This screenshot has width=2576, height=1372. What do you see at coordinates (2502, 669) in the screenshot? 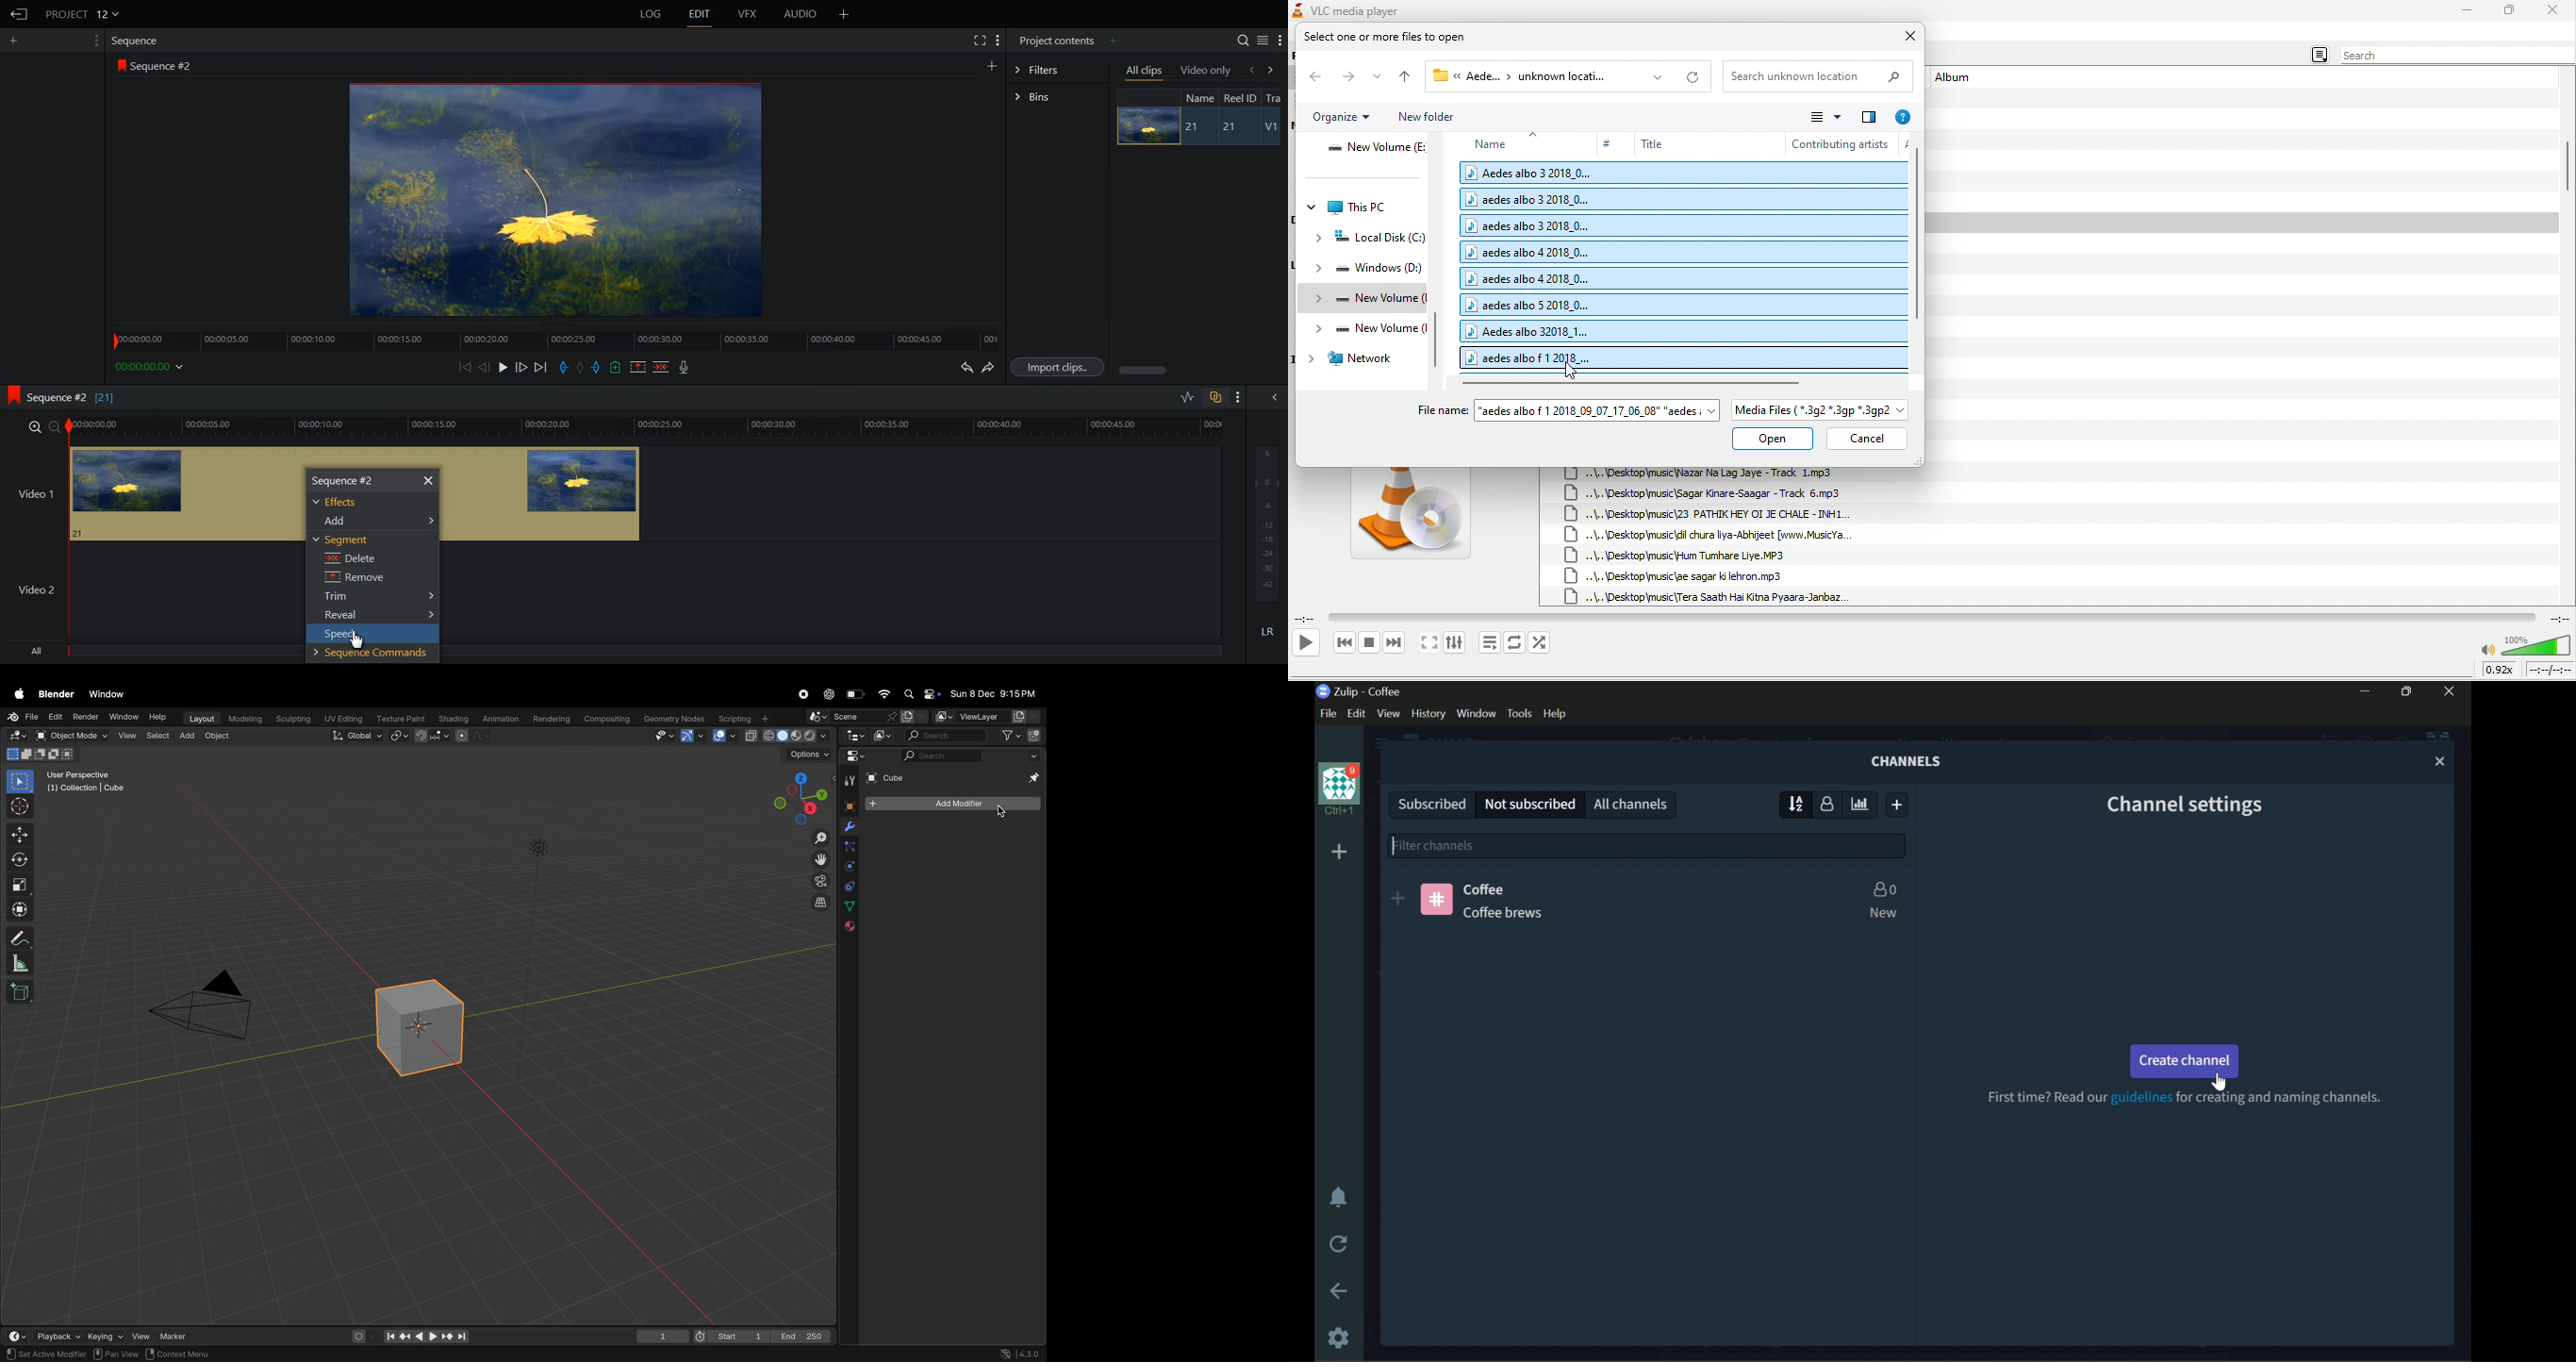
I see `0.92x` at bounding box center [2502, 669].